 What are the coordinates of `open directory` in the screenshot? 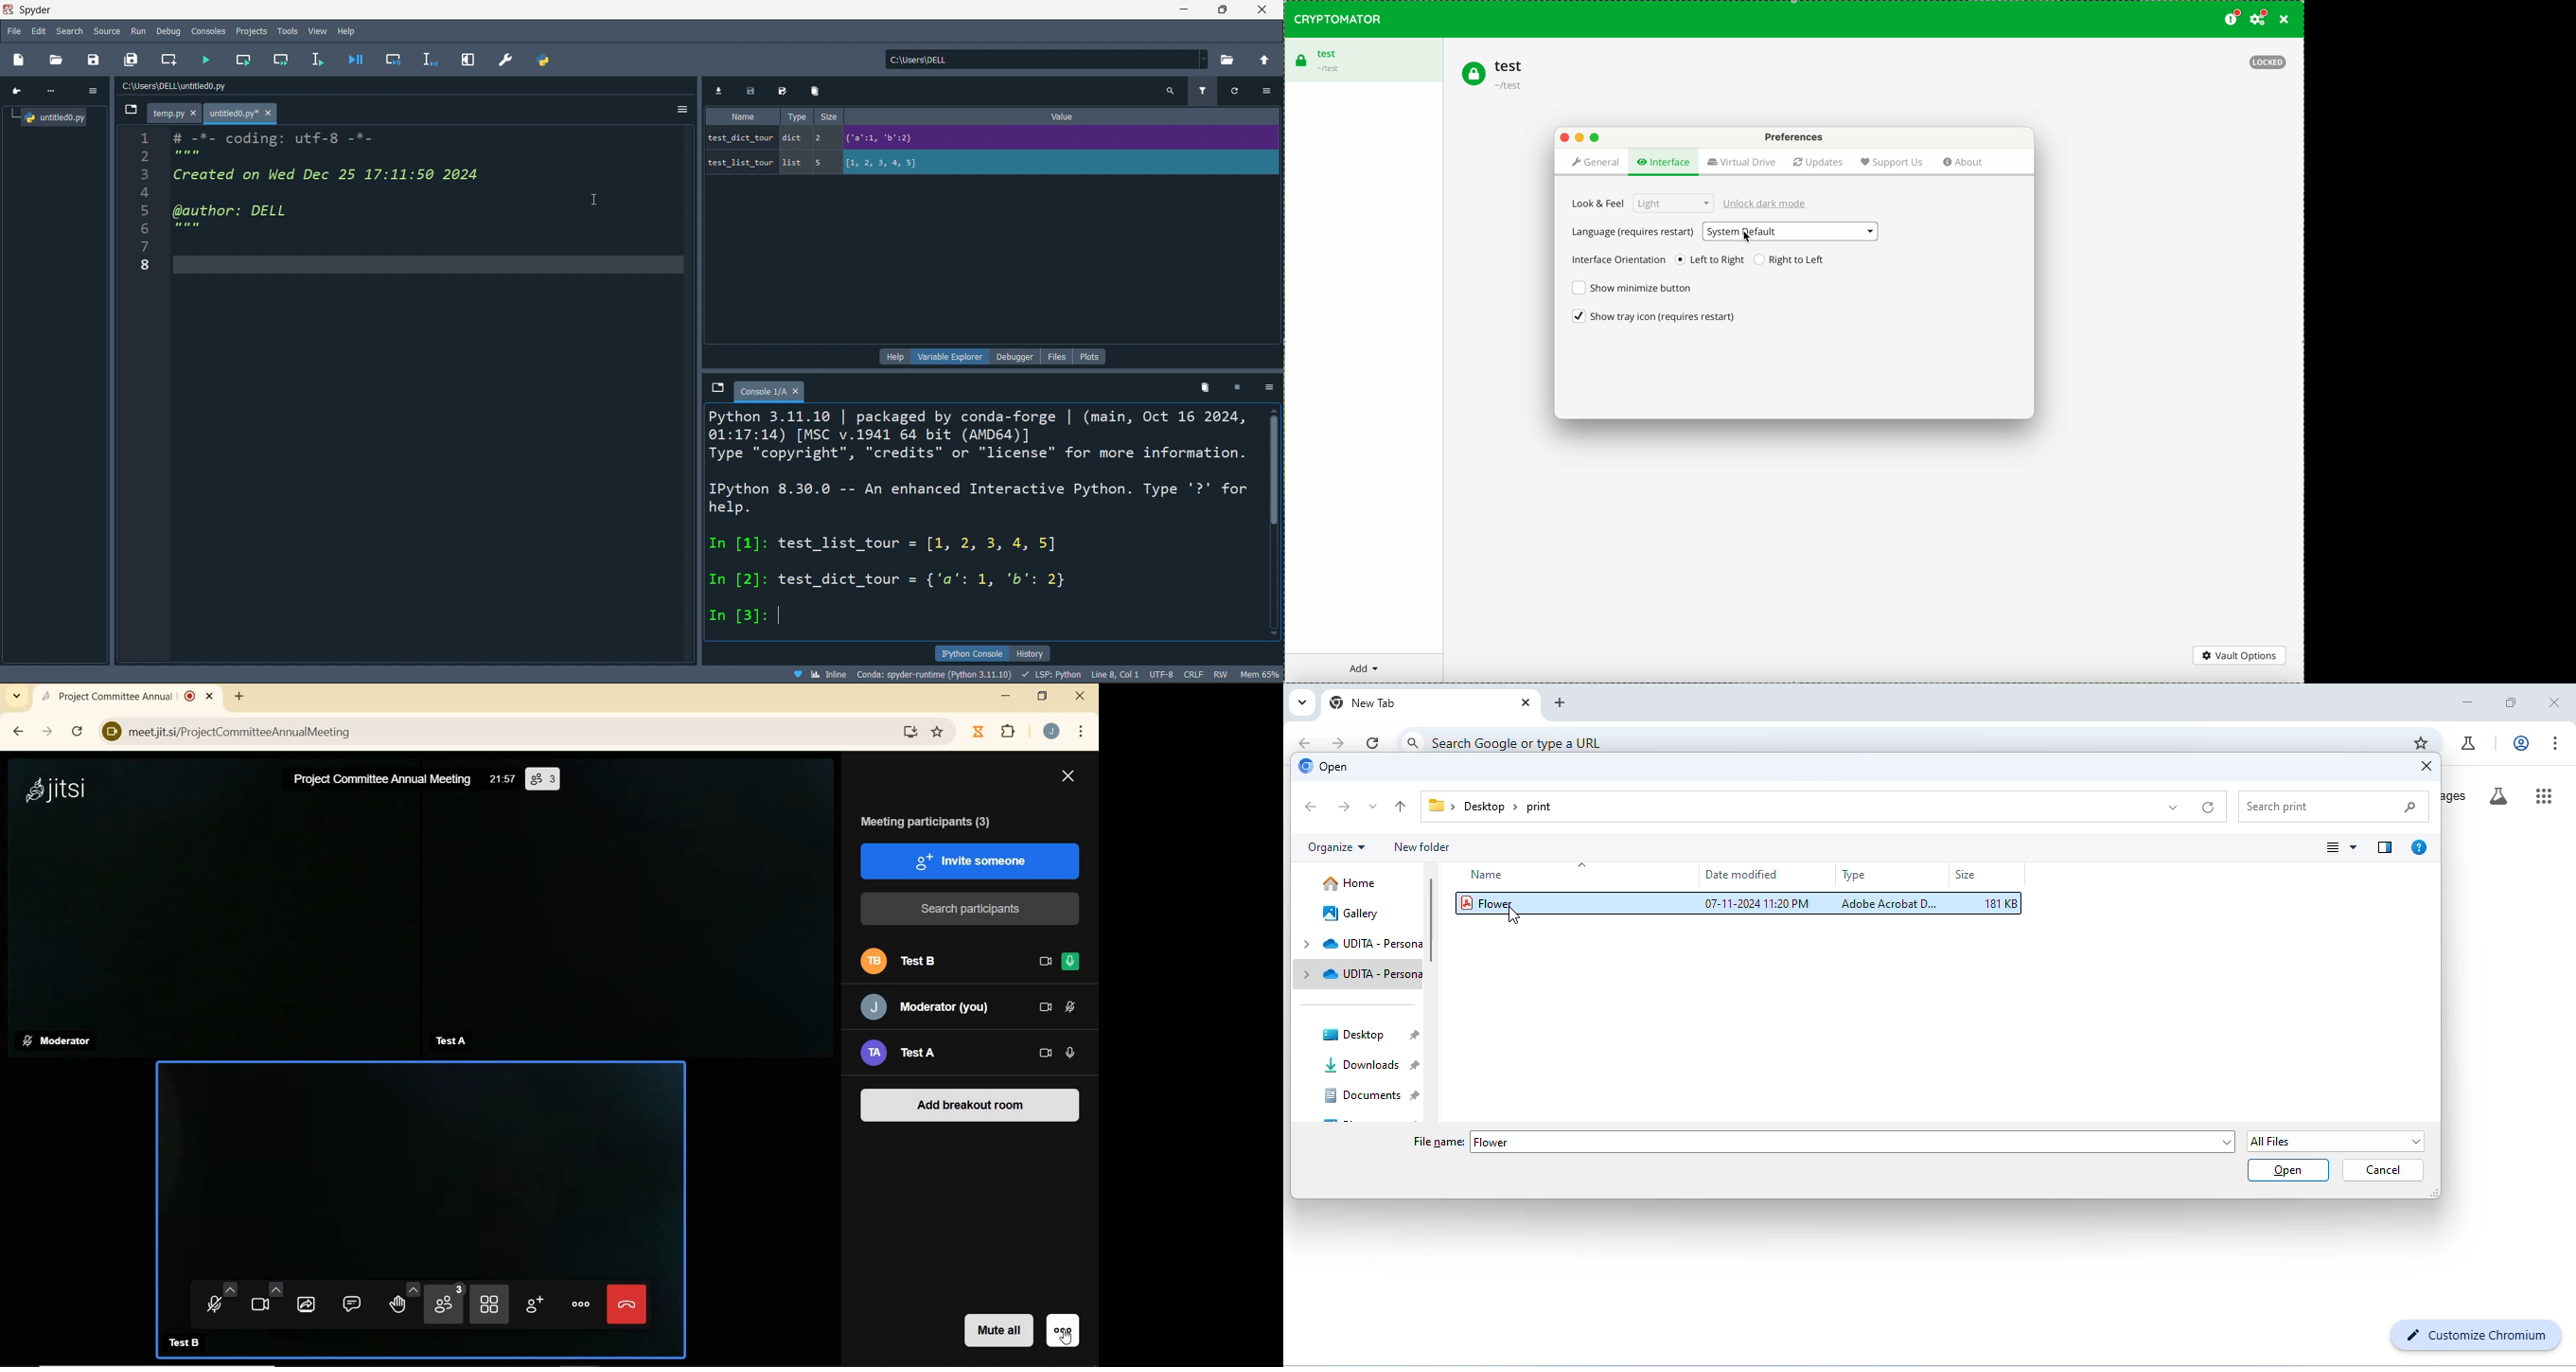 It's located at (1234, 59).